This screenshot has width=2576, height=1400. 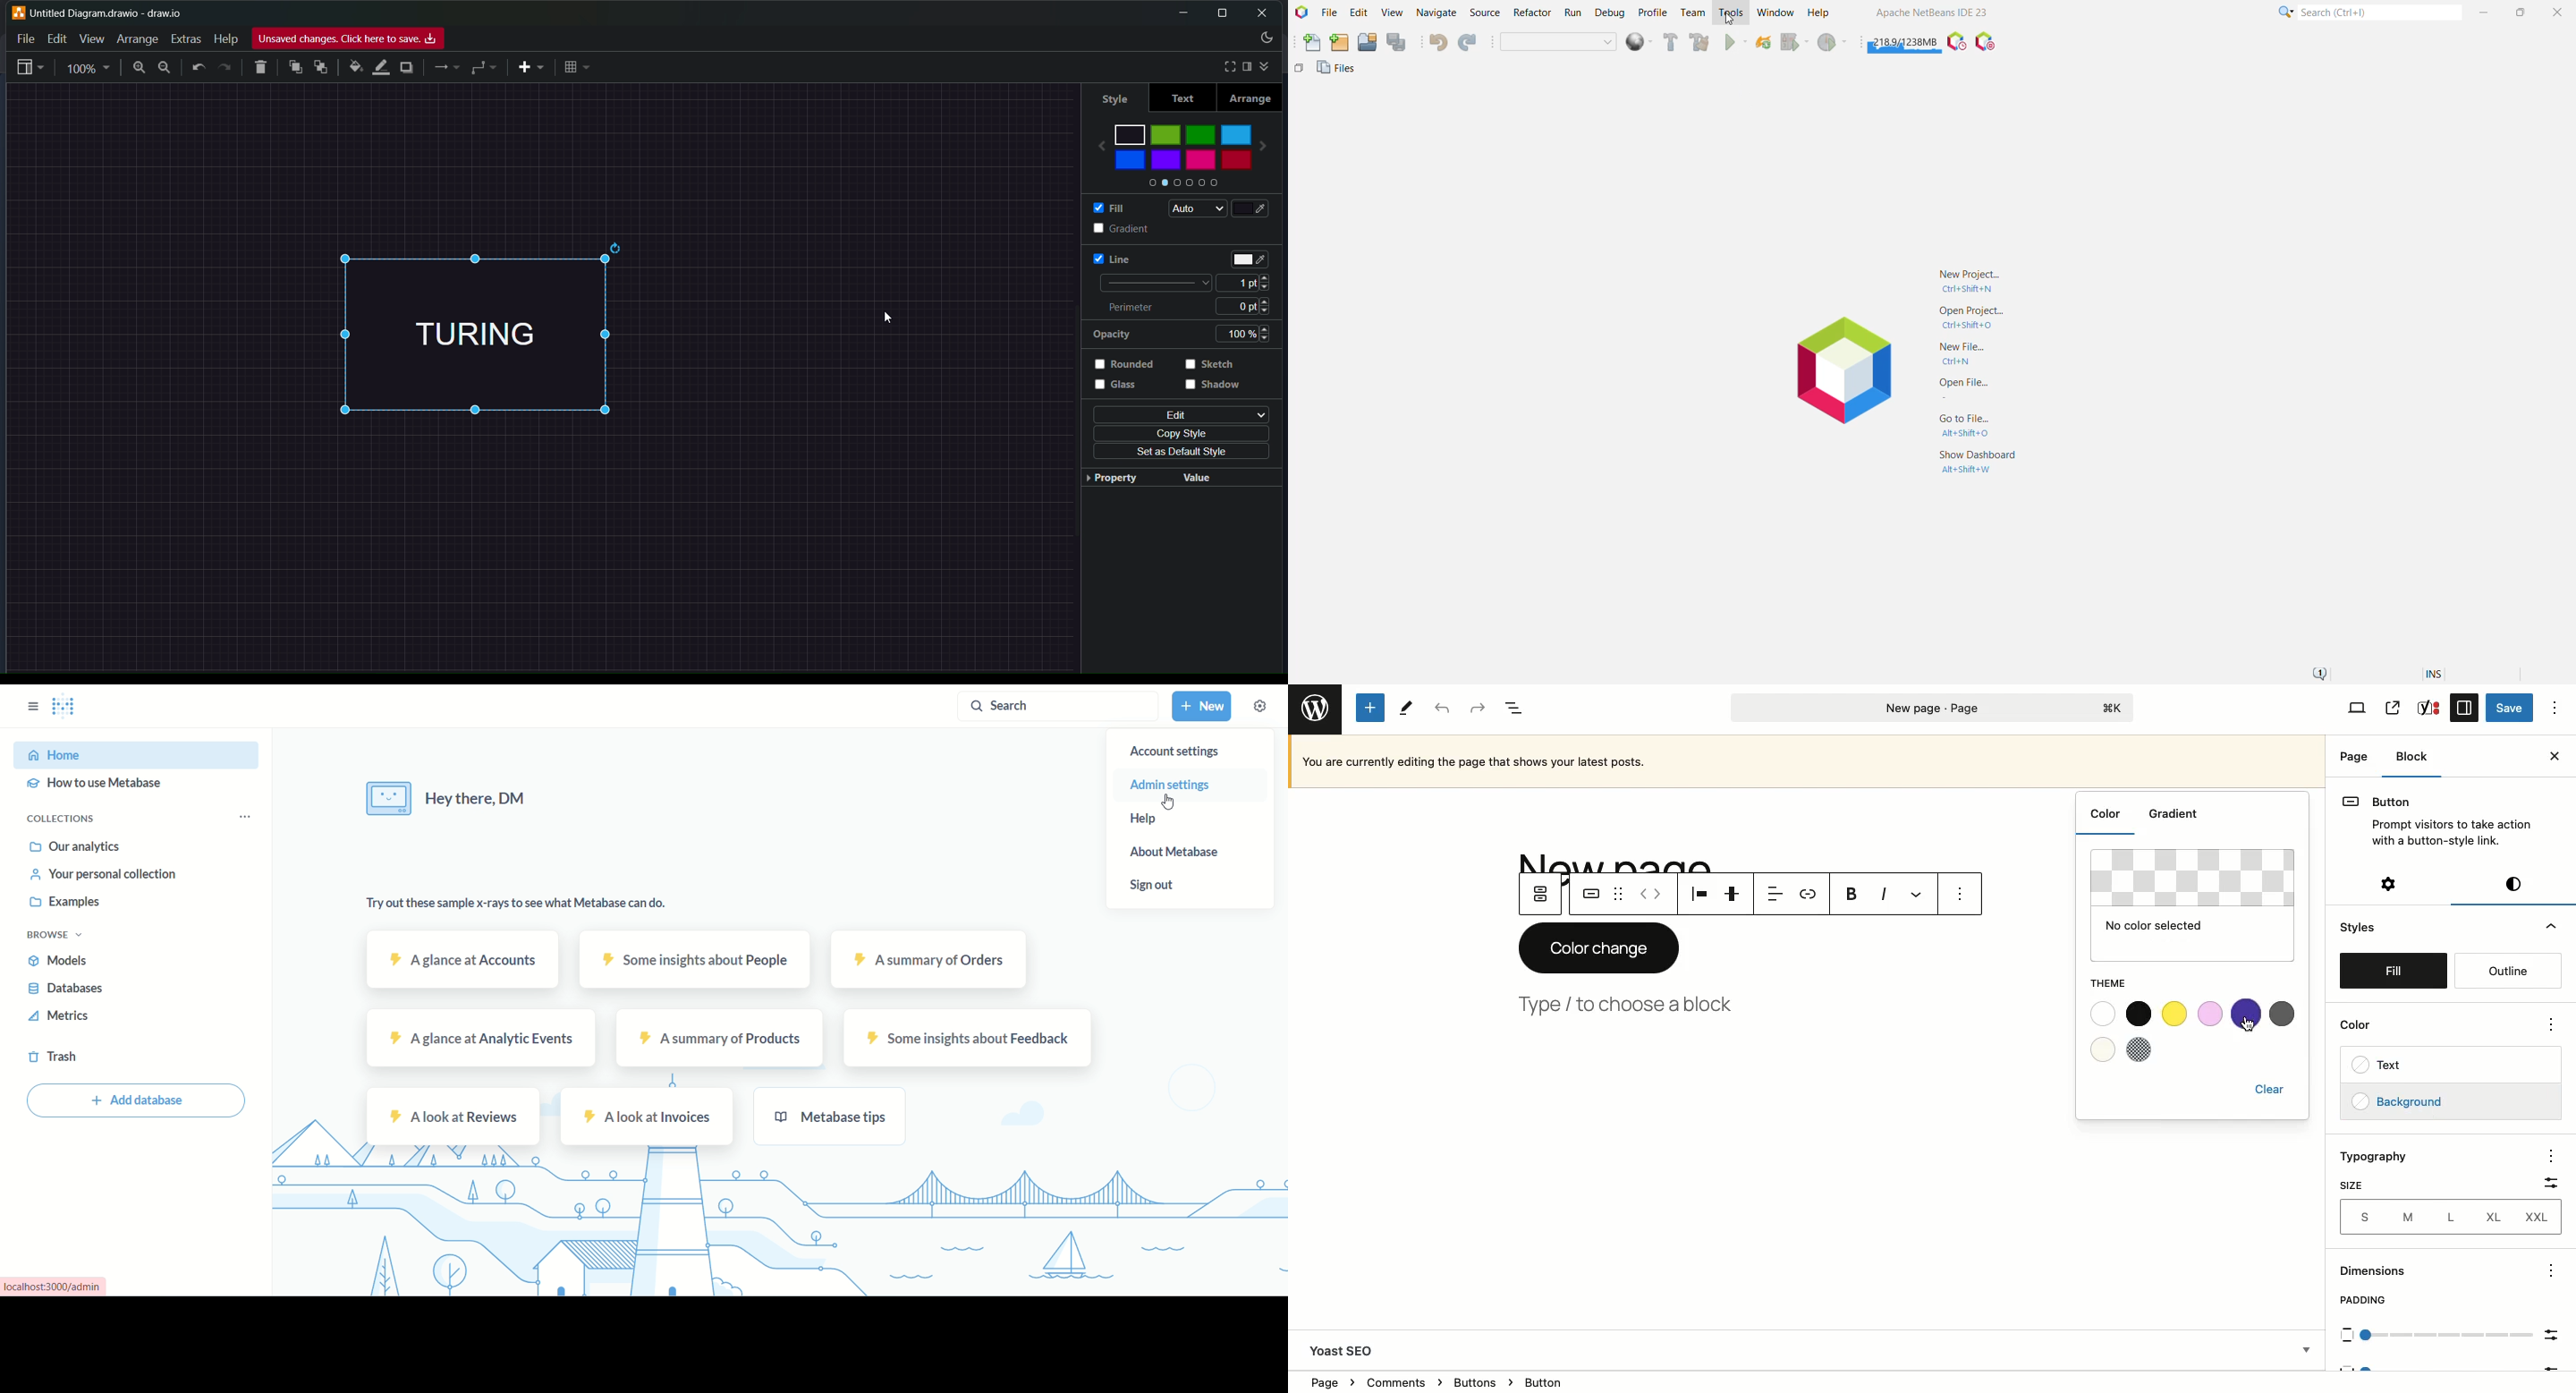 What do you see at coordinates (1265, 40) in the screenshot?
I see `theme` at bounding box center [1265, 40].